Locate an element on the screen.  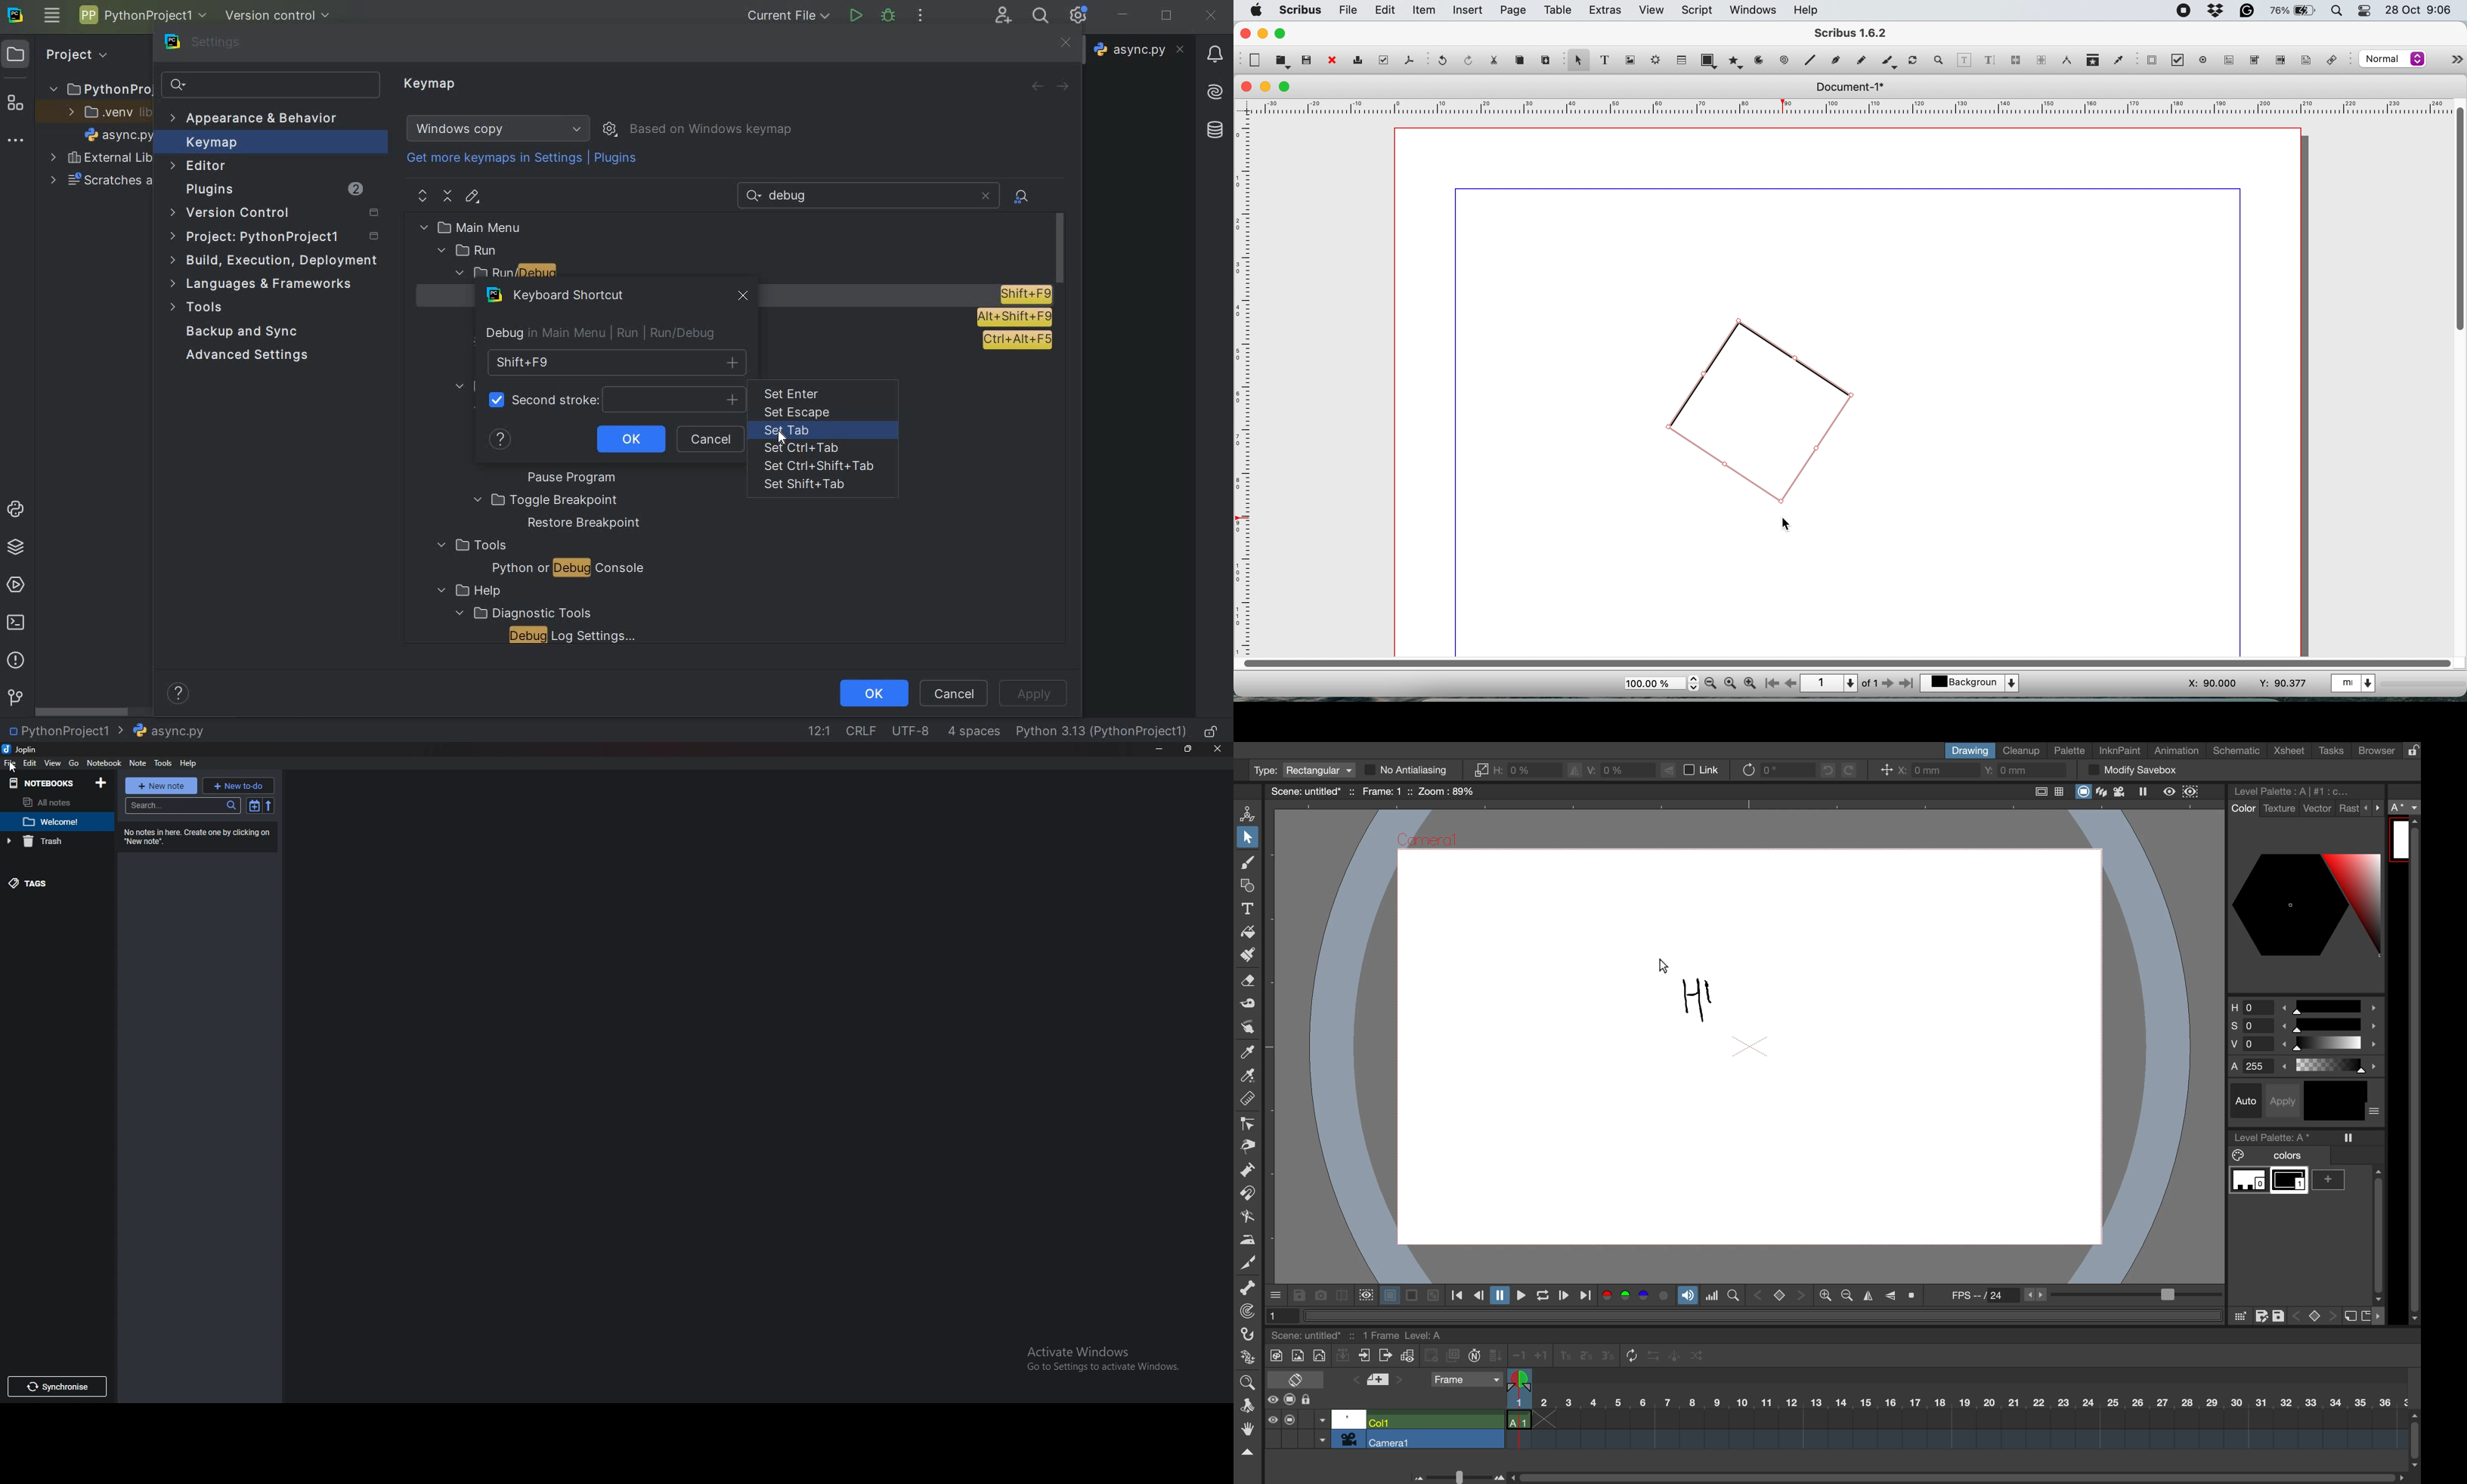
edit text with story editor is located at coordinates (1991, 59).